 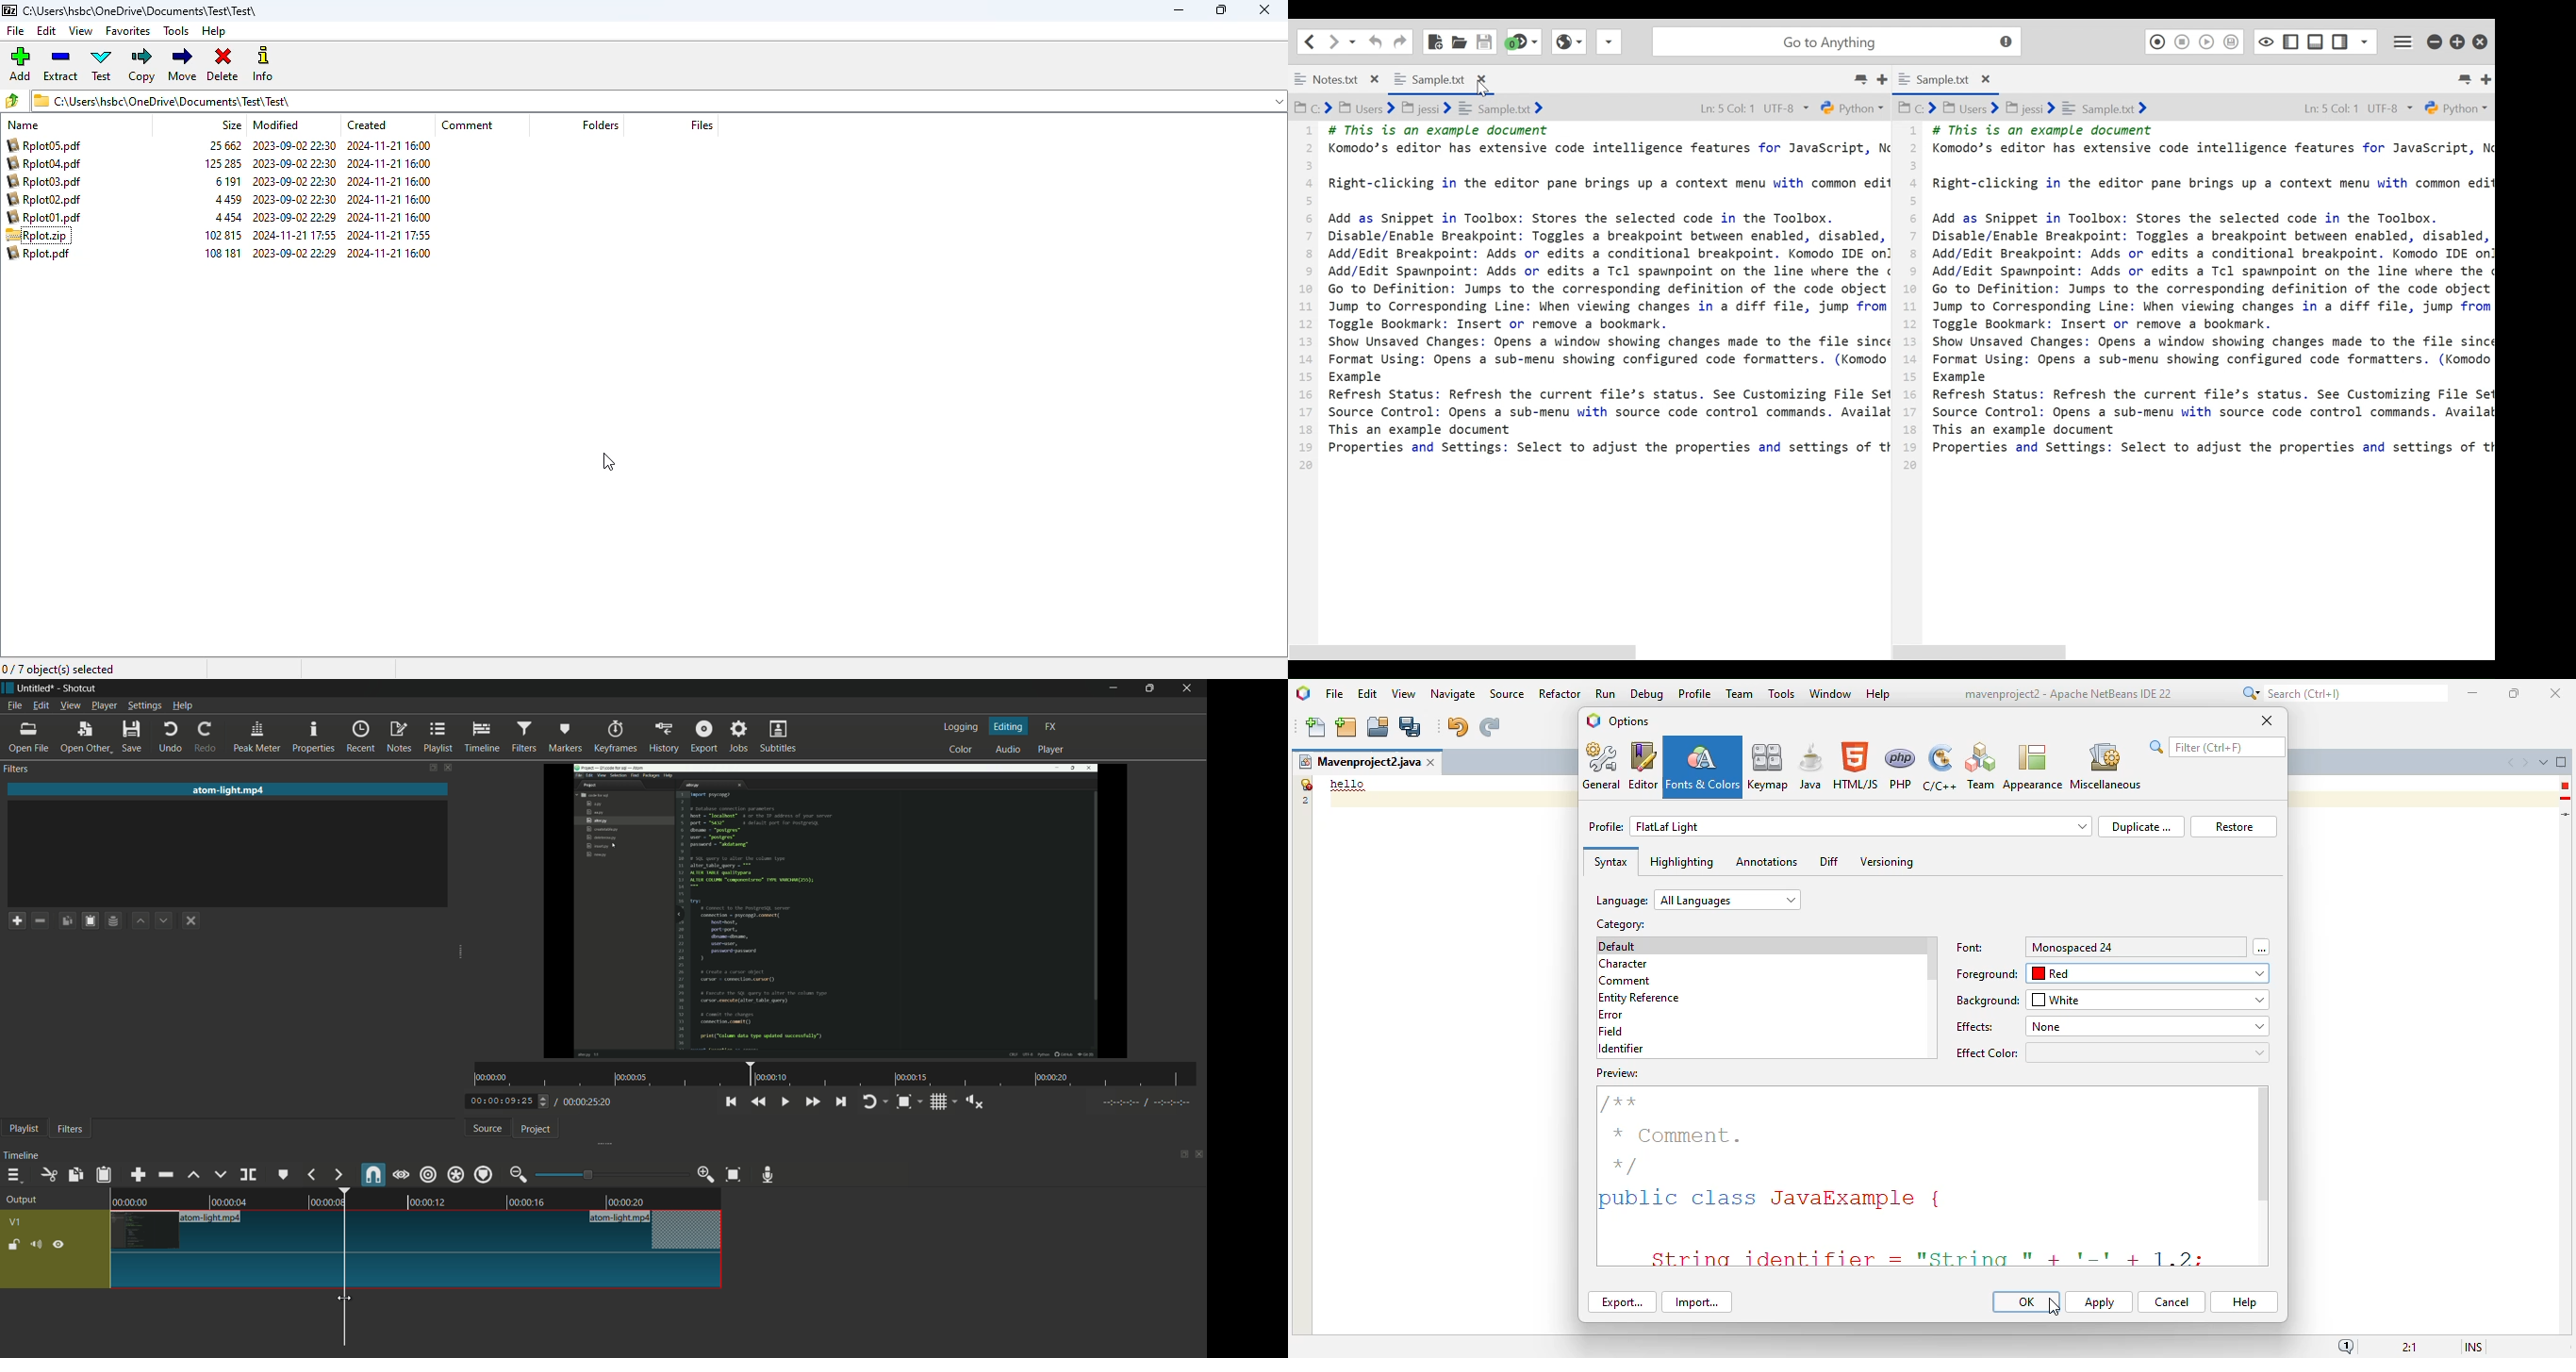 What do you see at coordinates (1221, 9) in the screenshot?
I see `maximize` at bounding box center [1221, 9].